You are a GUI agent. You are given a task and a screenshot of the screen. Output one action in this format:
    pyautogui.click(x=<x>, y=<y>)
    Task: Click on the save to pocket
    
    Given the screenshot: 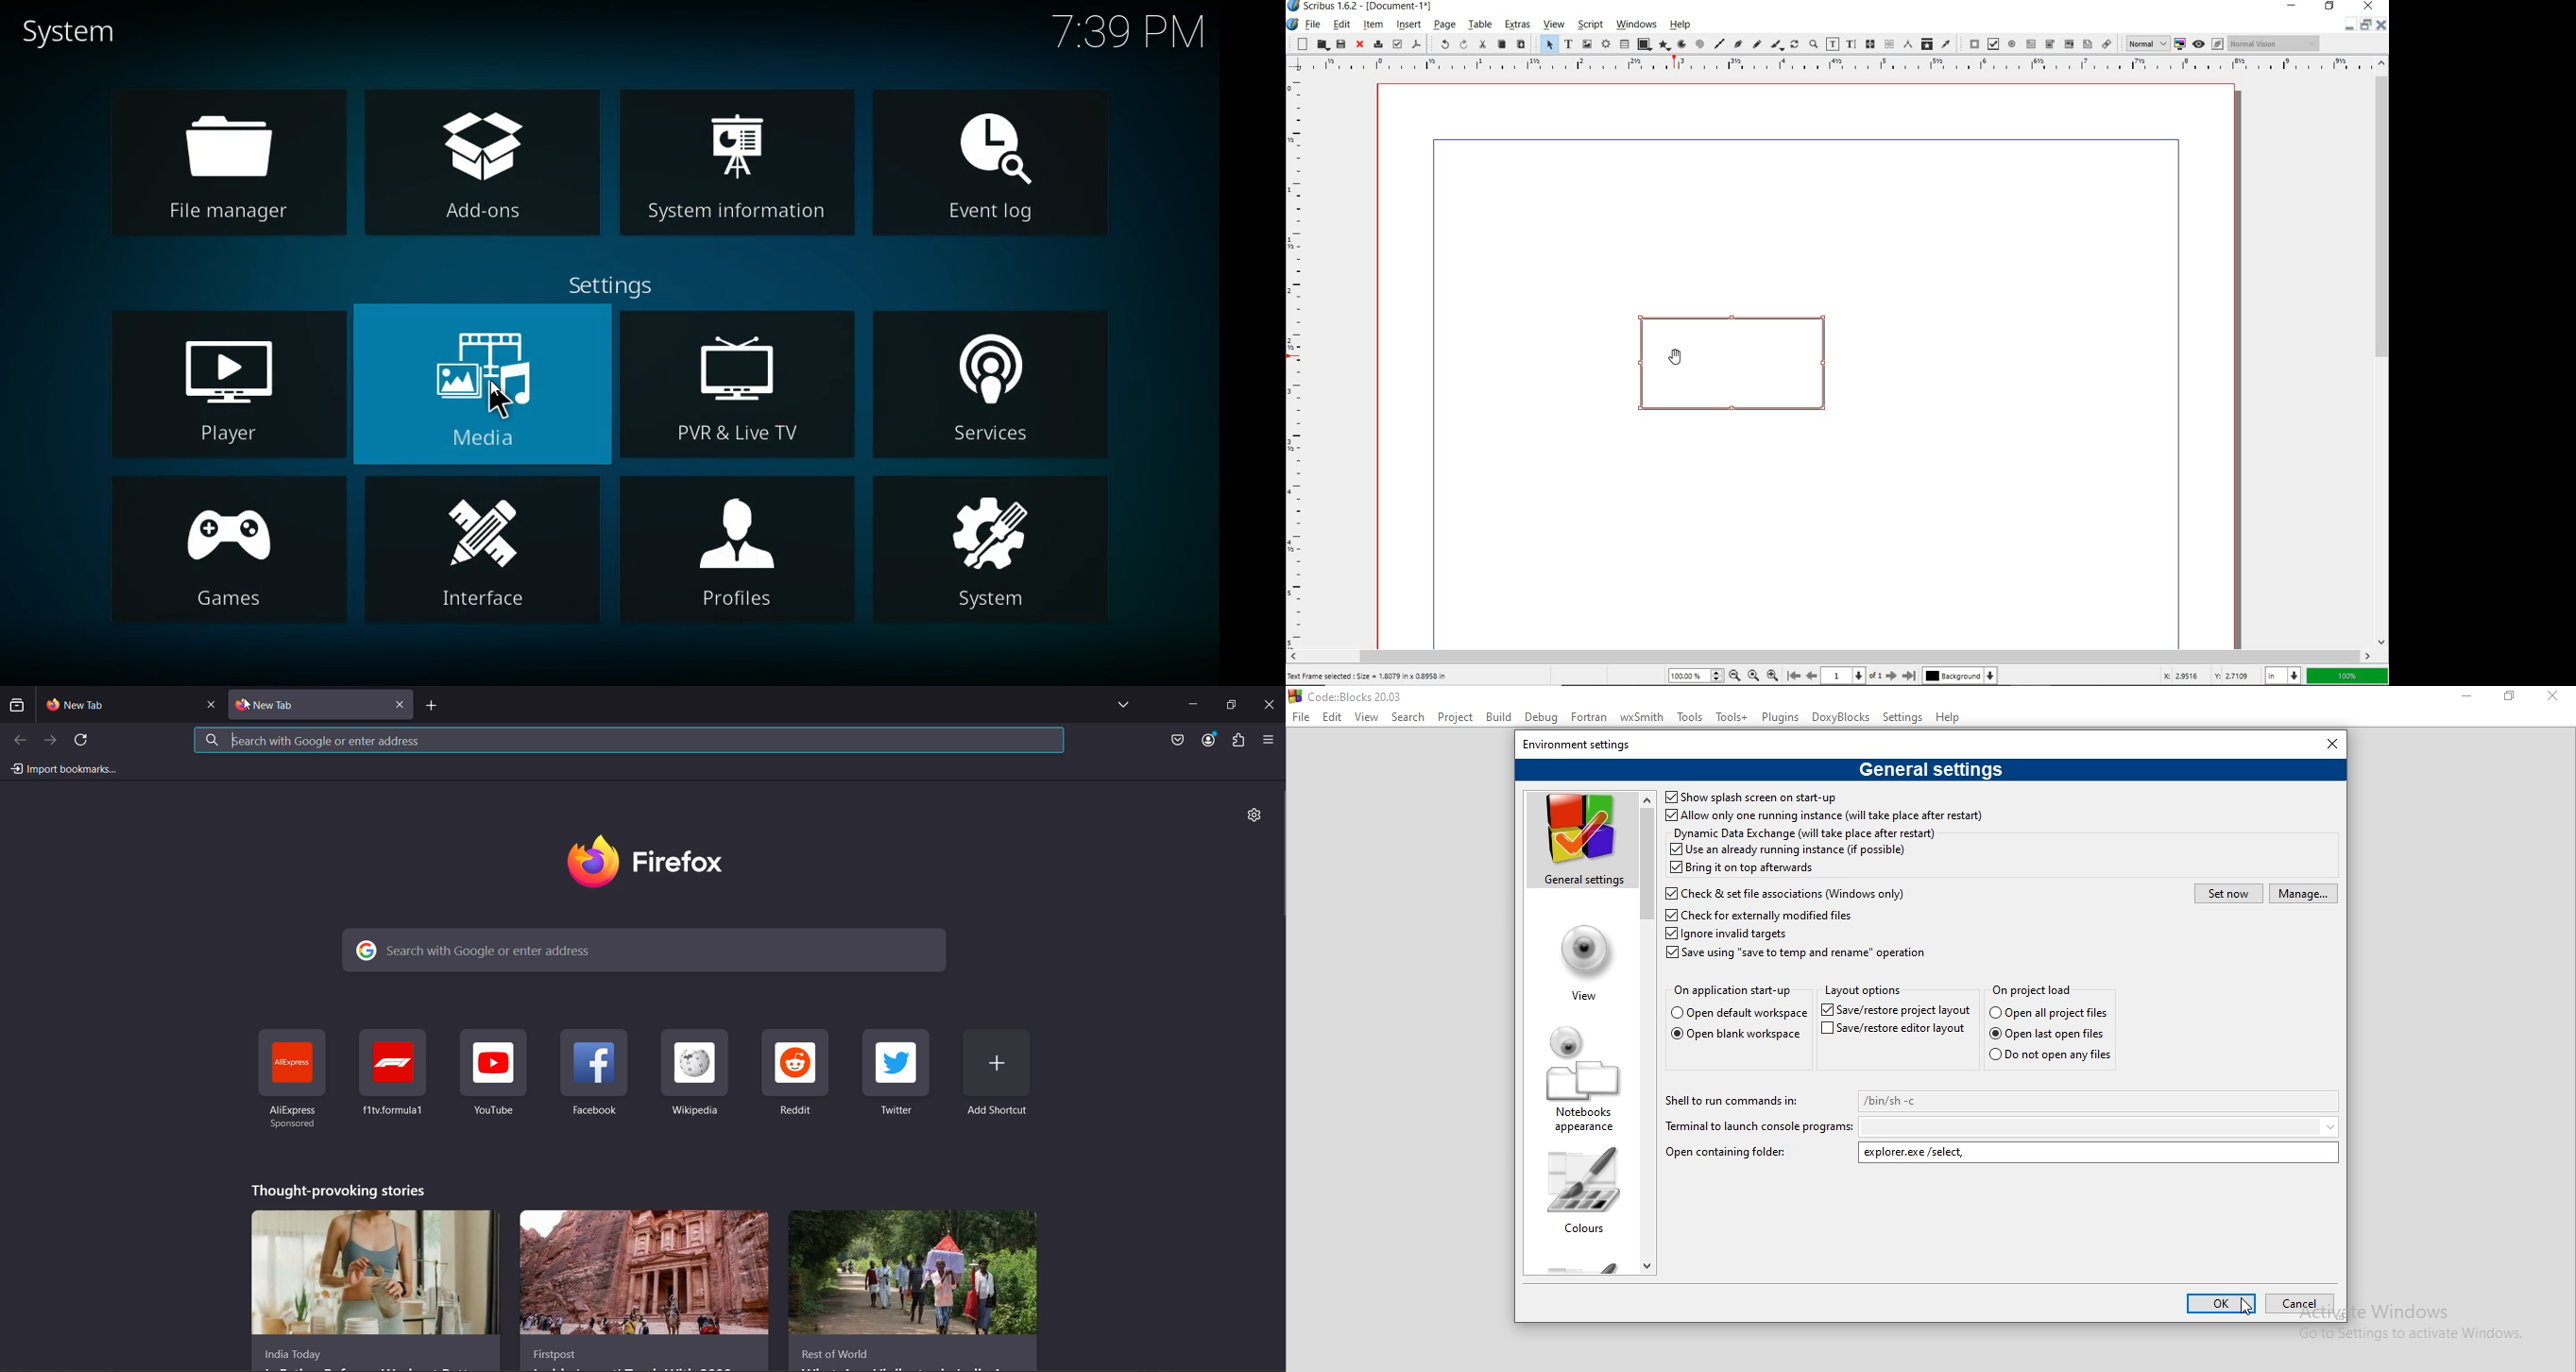 What is the action you would take?
    pyautogui.click(x=1176, y=741)
    